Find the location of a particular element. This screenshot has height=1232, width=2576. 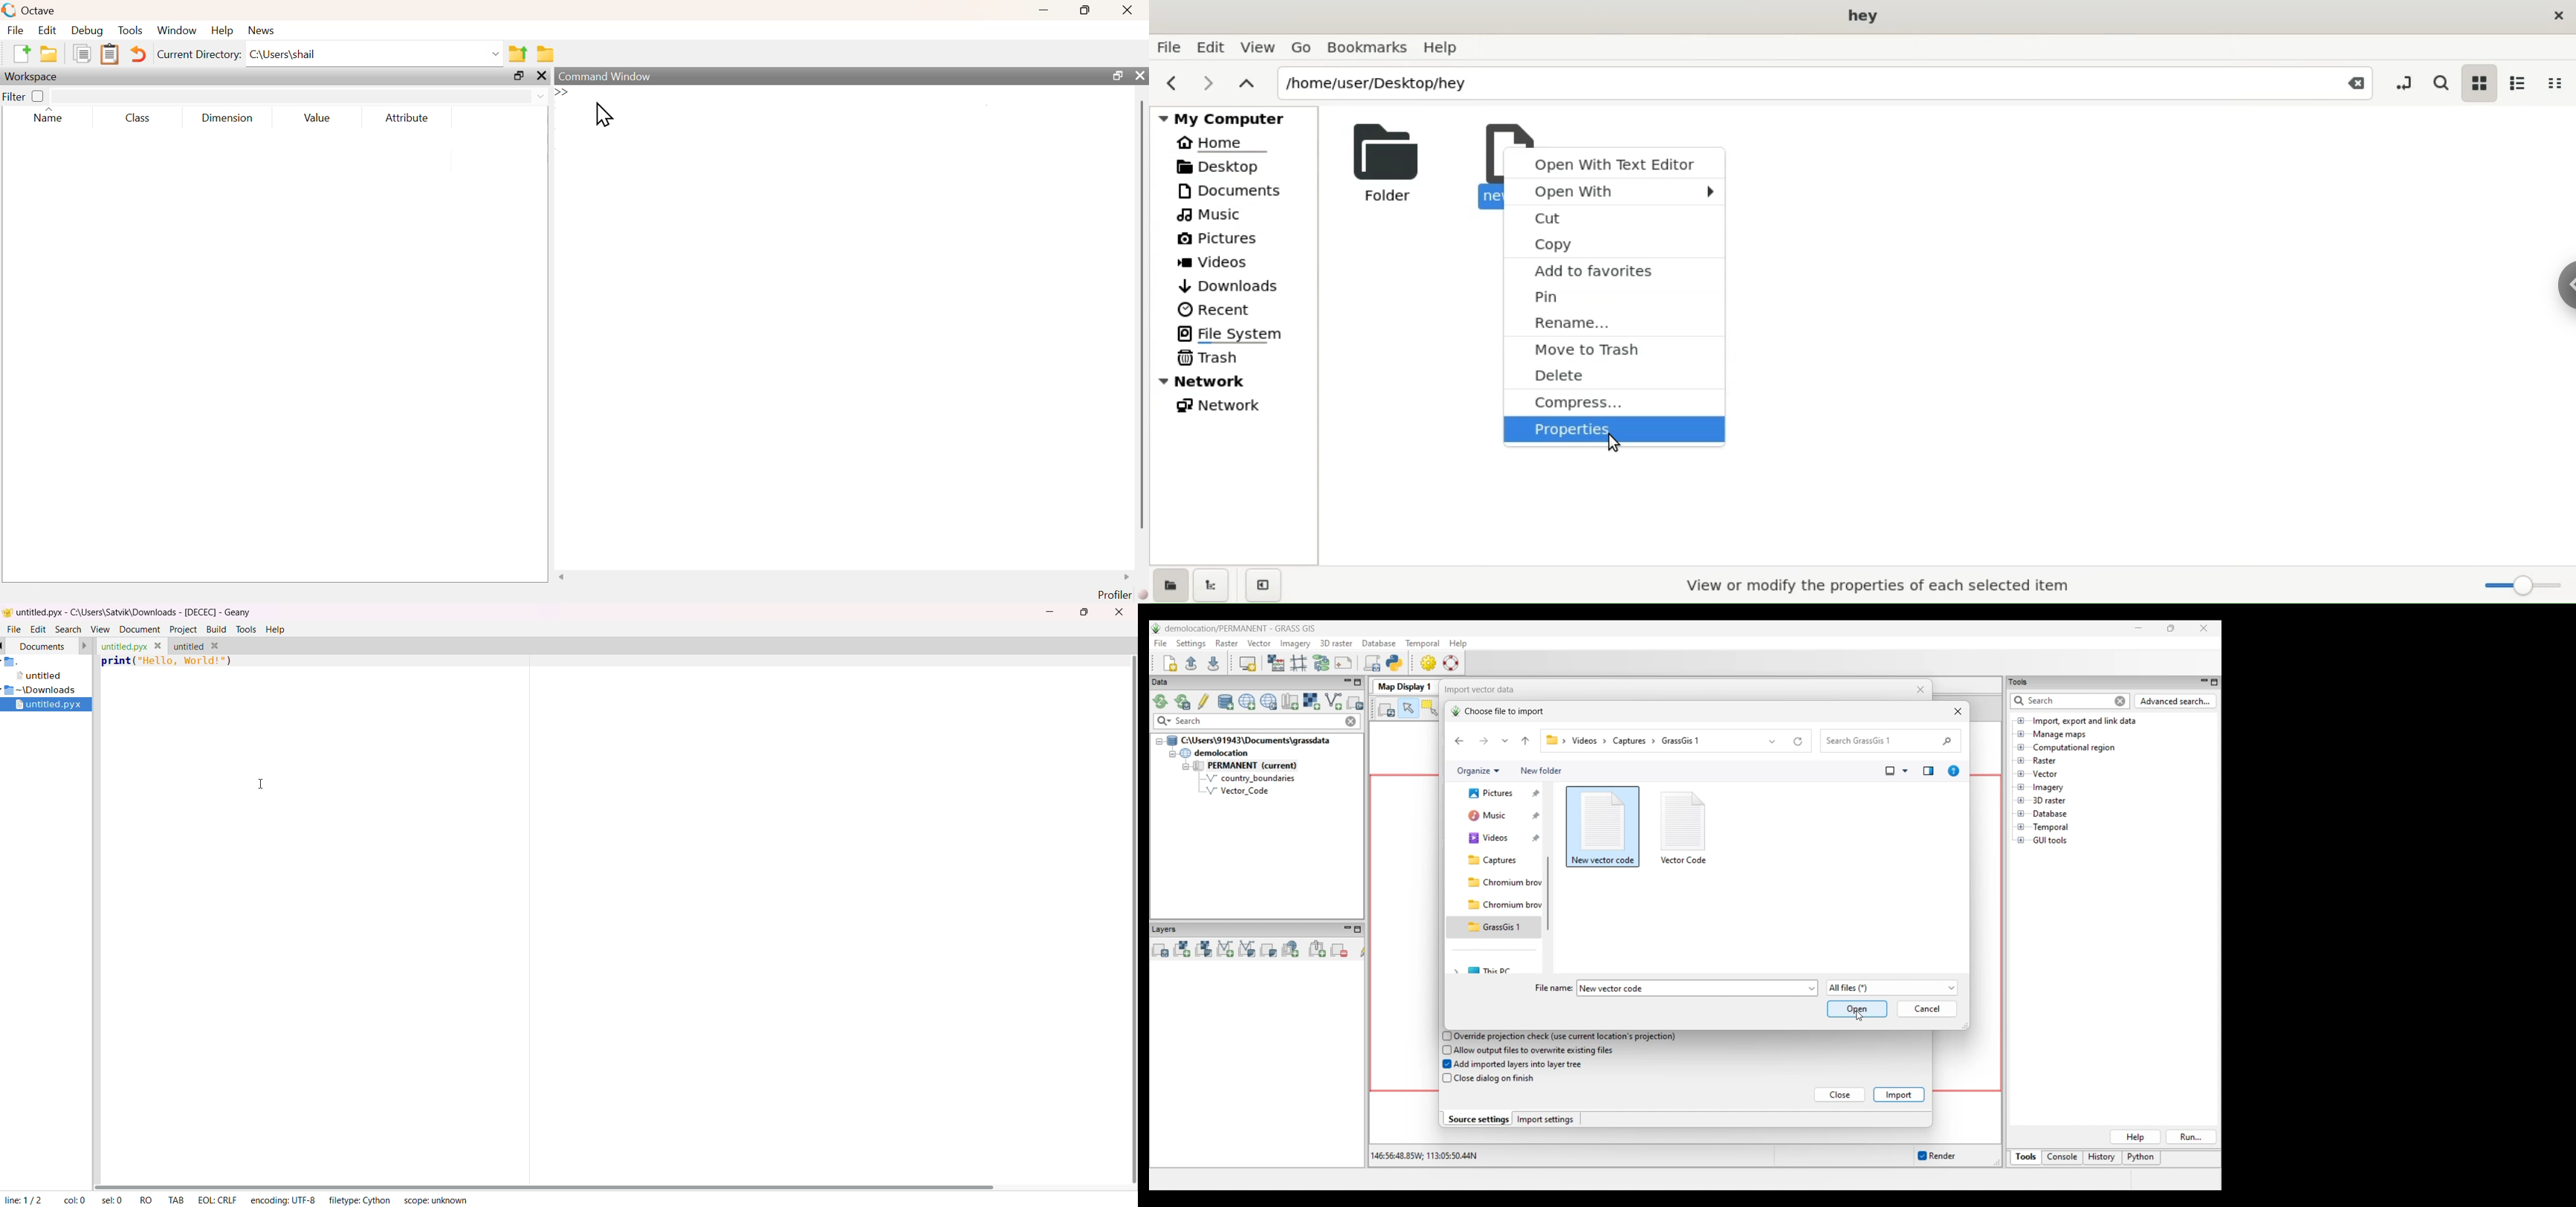

Attribute is located at coordinates (408, 117).